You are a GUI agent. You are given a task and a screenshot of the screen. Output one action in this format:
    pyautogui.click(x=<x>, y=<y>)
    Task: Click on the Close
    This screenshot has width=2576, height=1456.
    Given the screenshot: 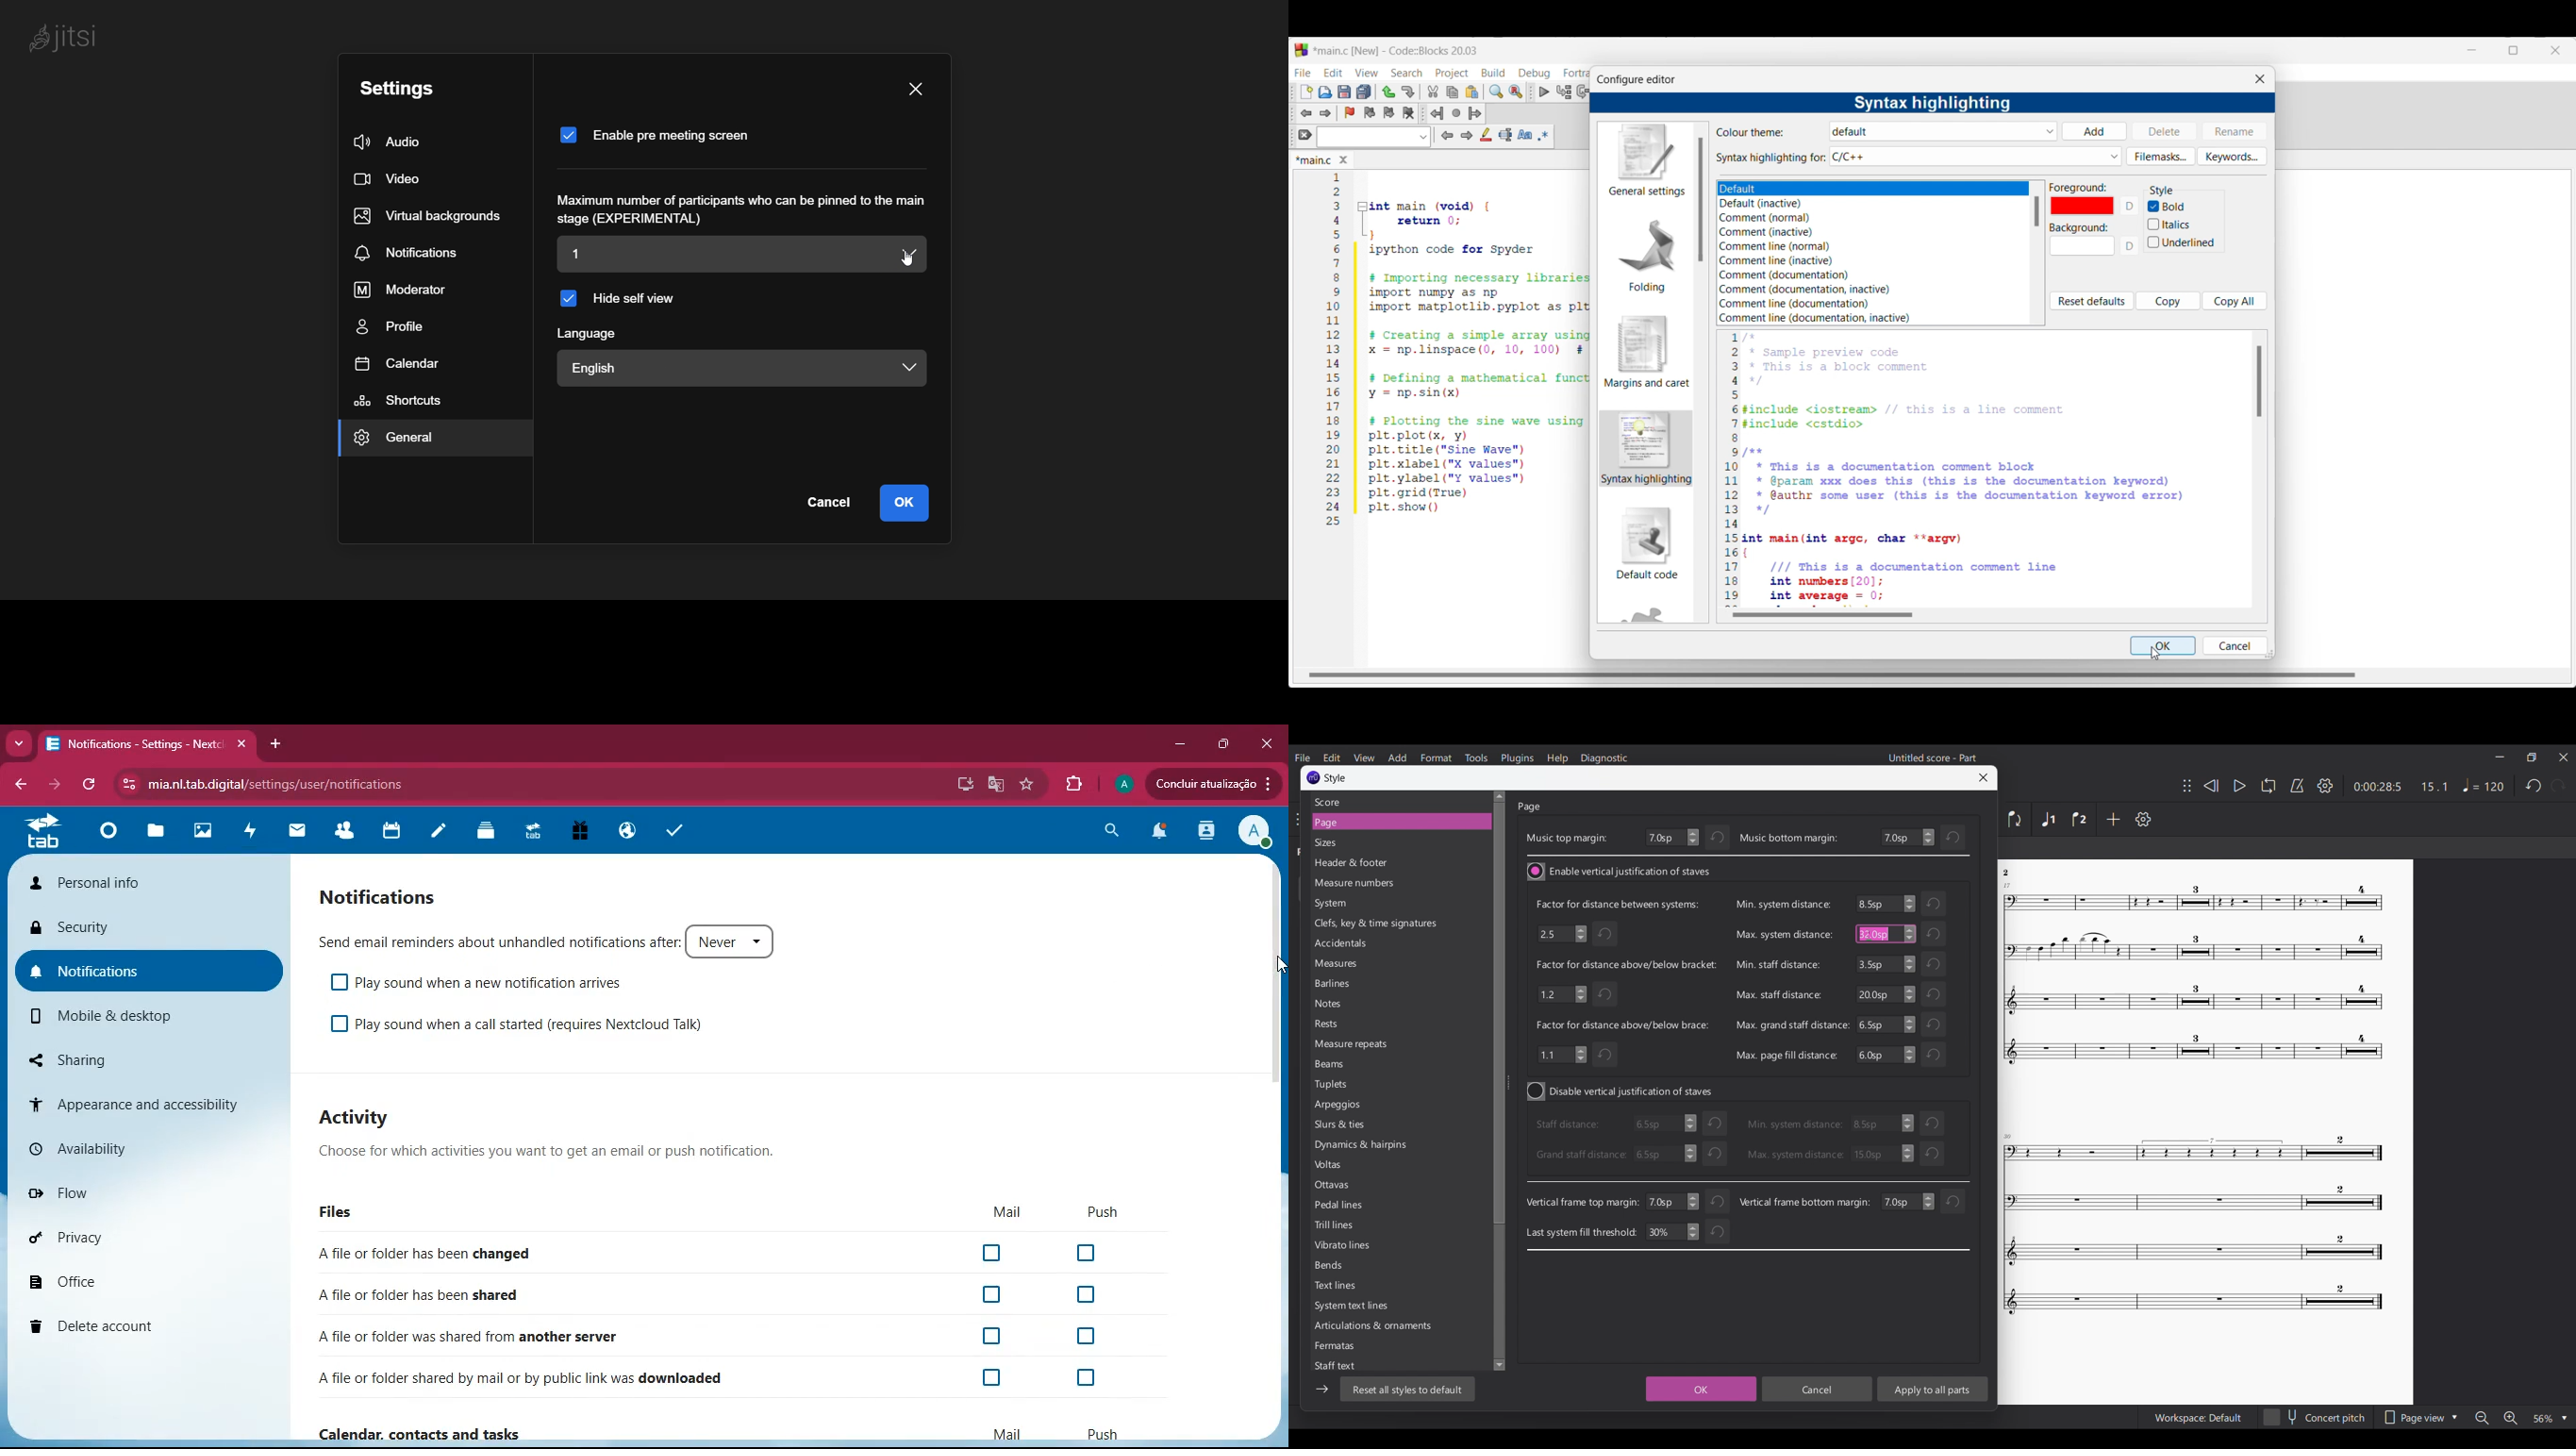 What is the action you would take?
    pyautogui.click(x=1266, y=743)
    